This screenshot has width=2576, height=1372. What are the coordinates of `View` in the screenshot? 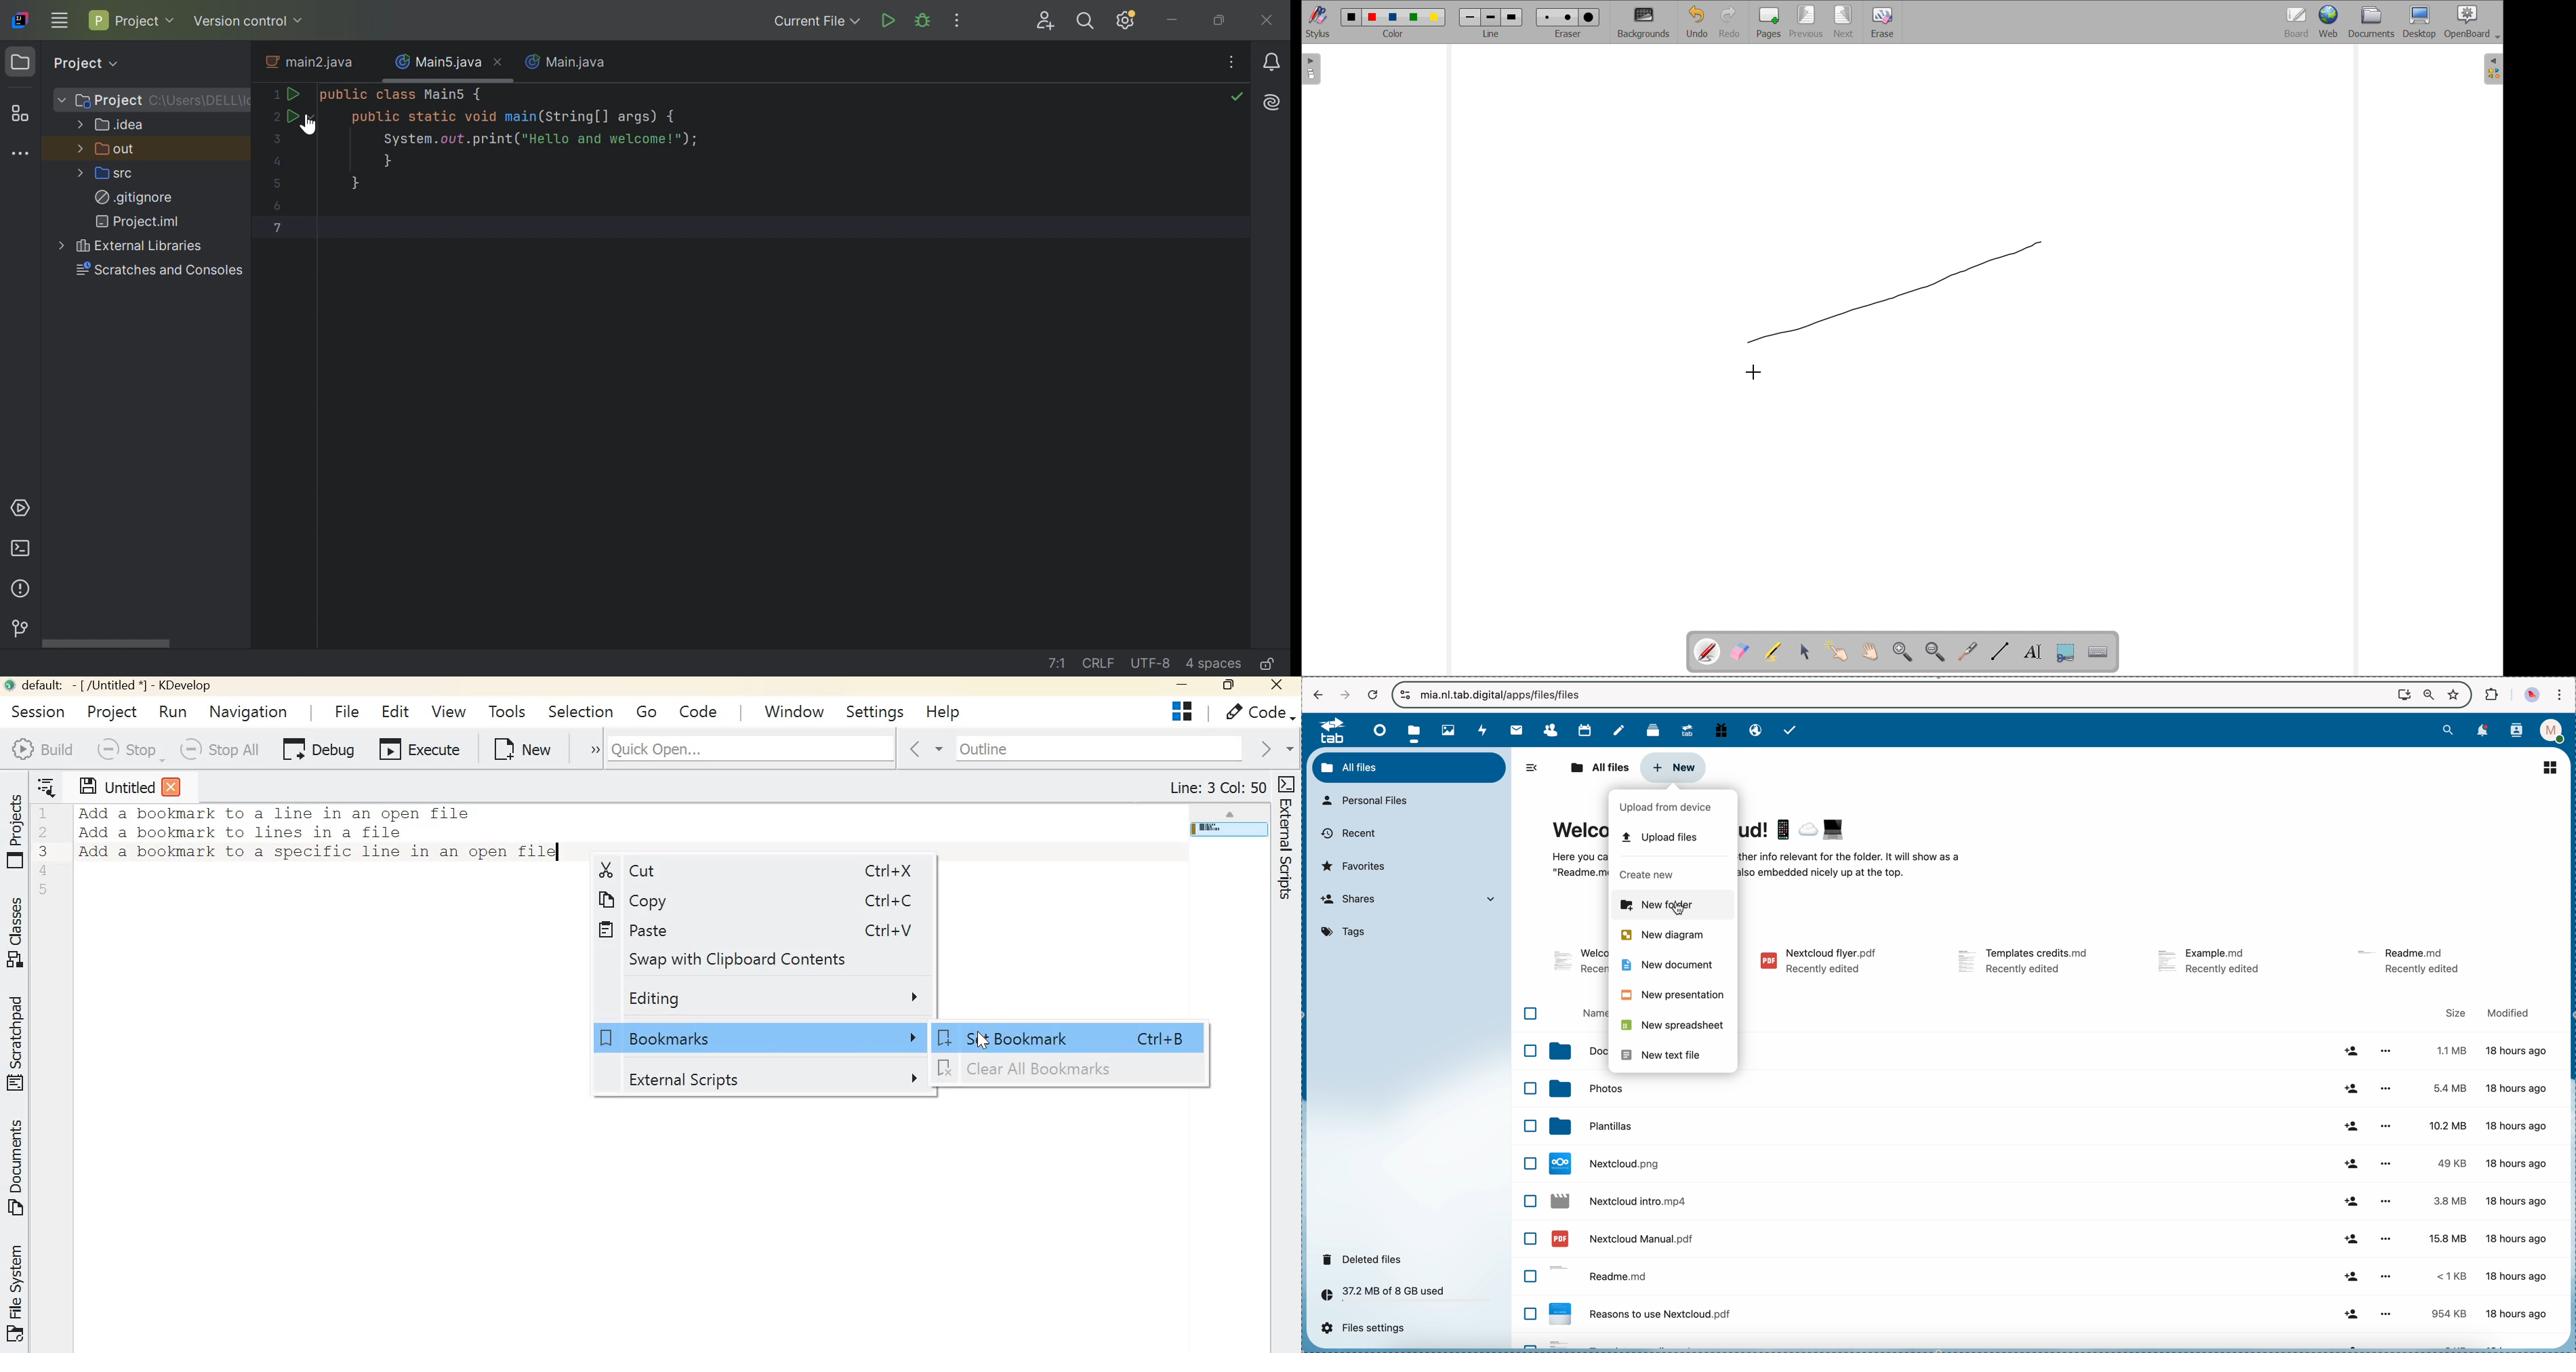 It's located at (448, 710).